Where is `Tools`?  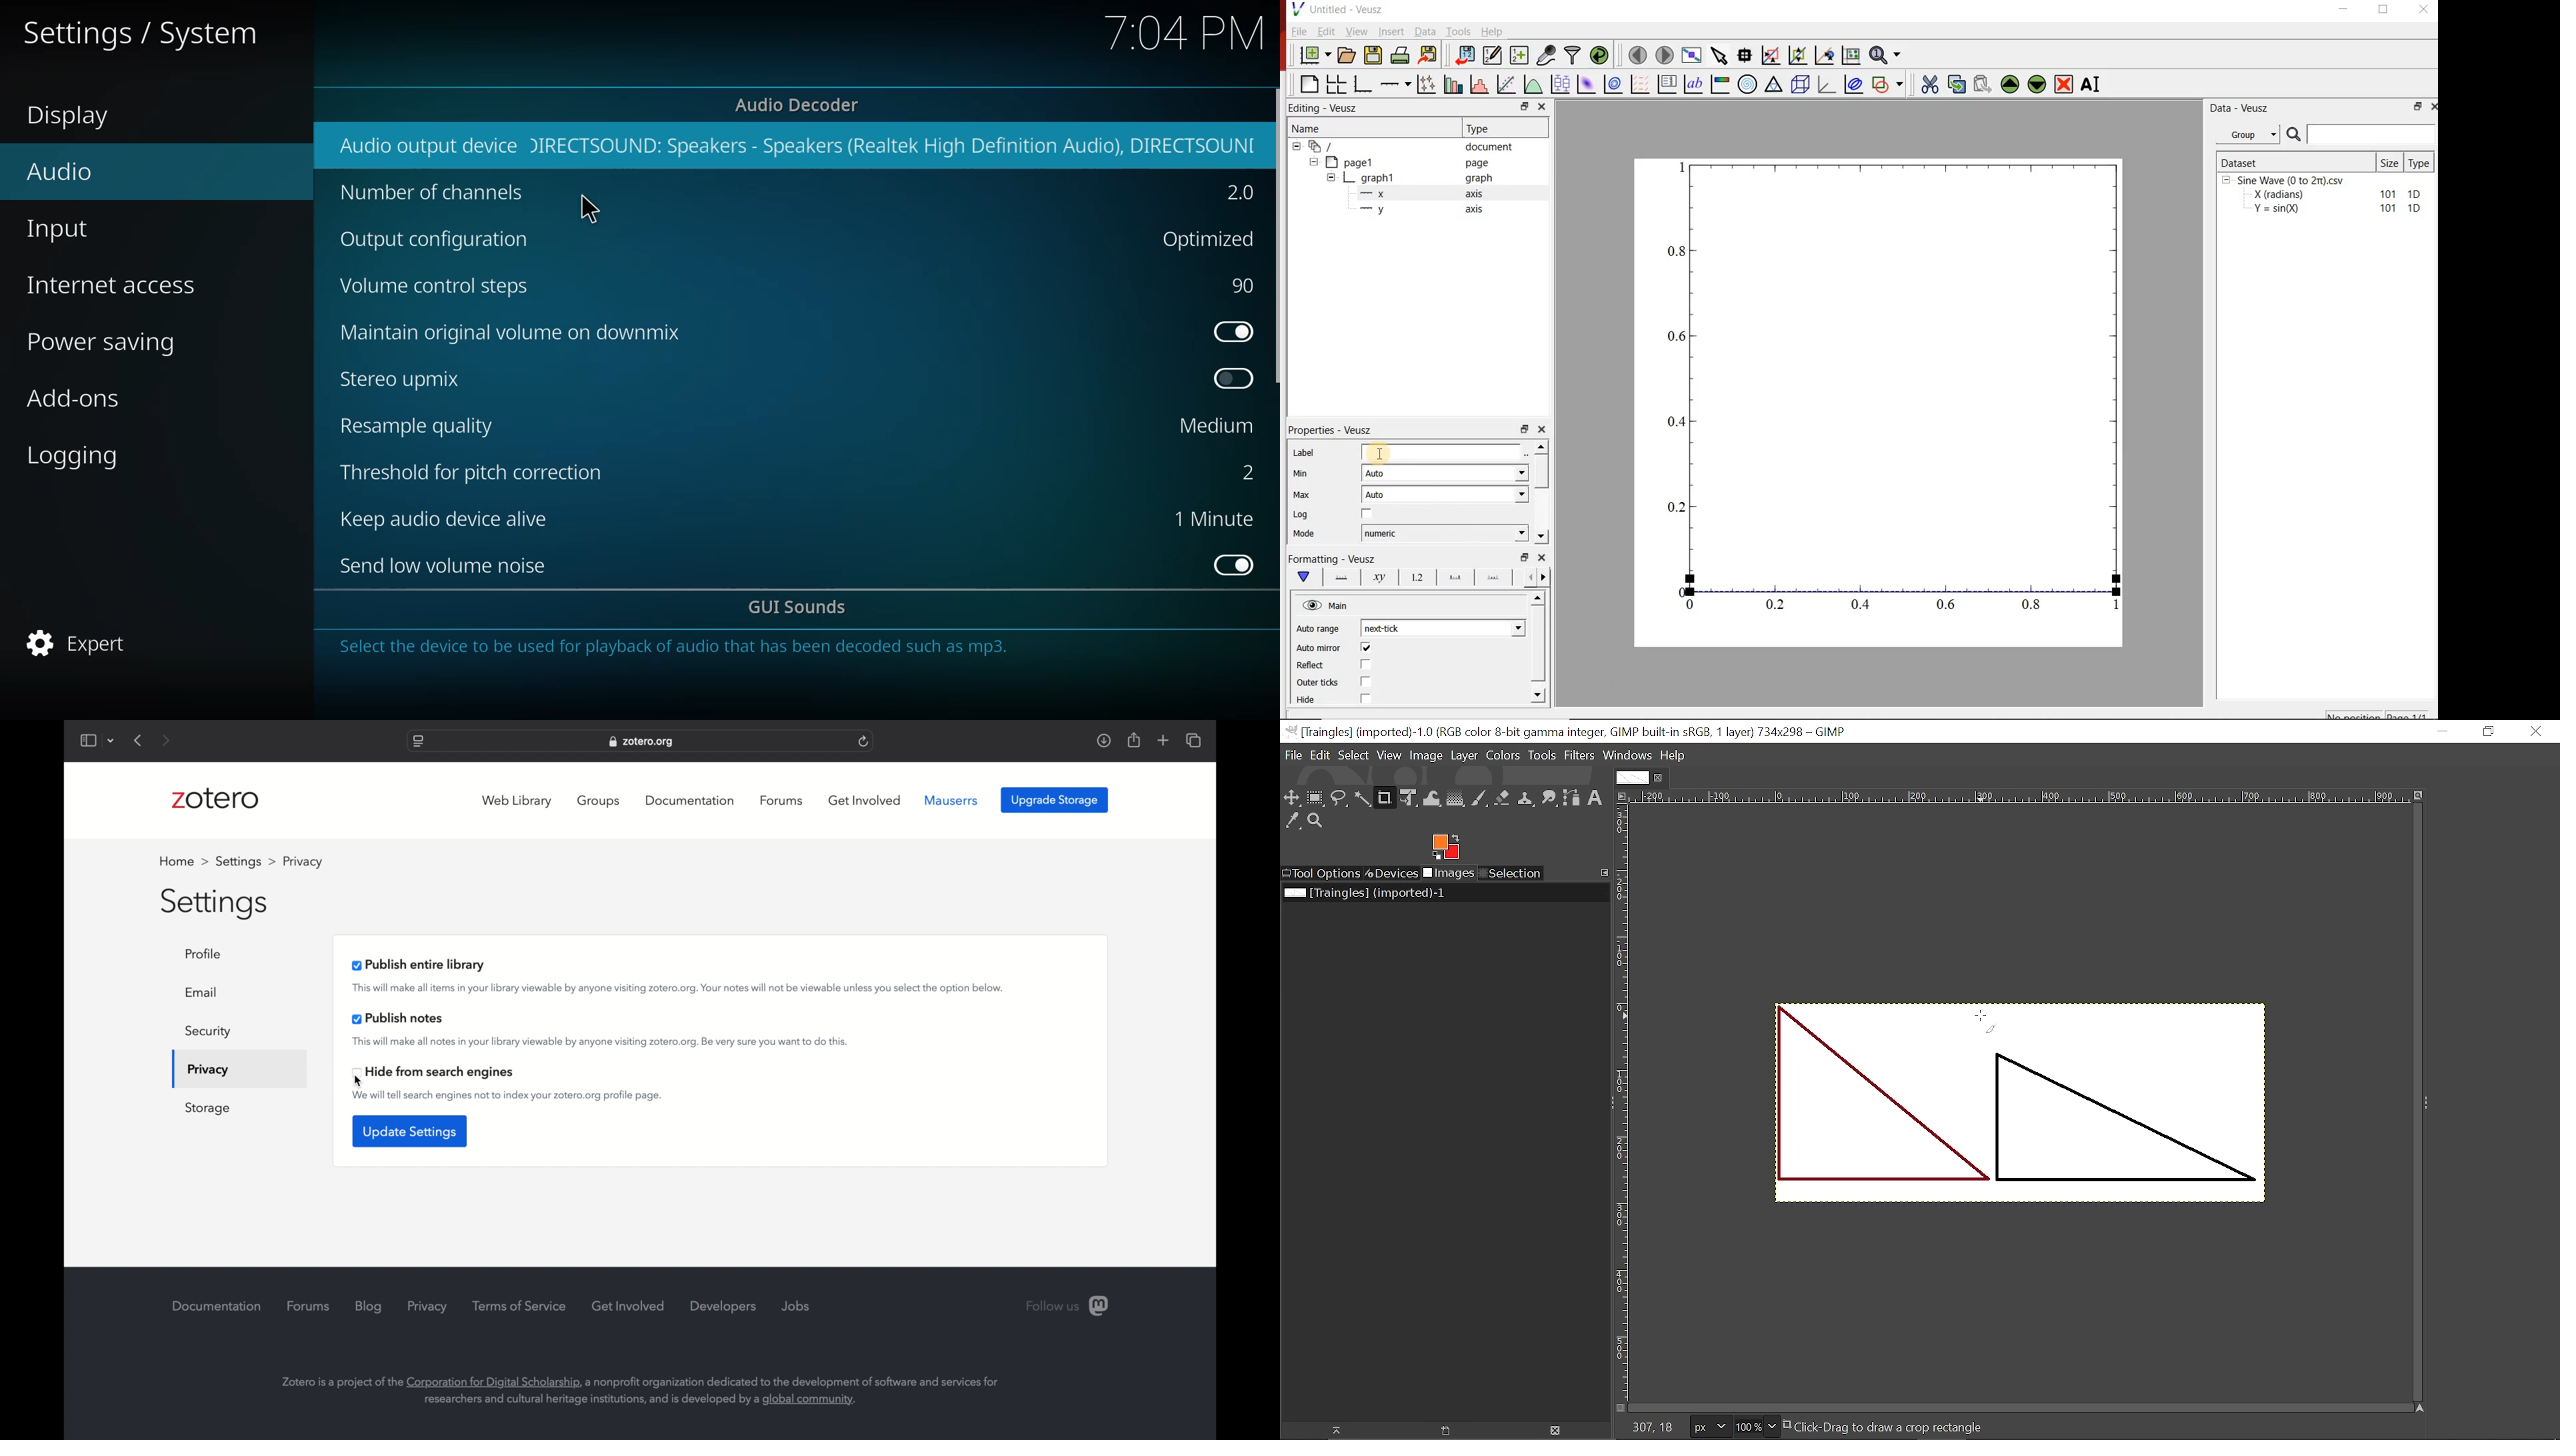
Tools is located at coordinates (1459, 31).